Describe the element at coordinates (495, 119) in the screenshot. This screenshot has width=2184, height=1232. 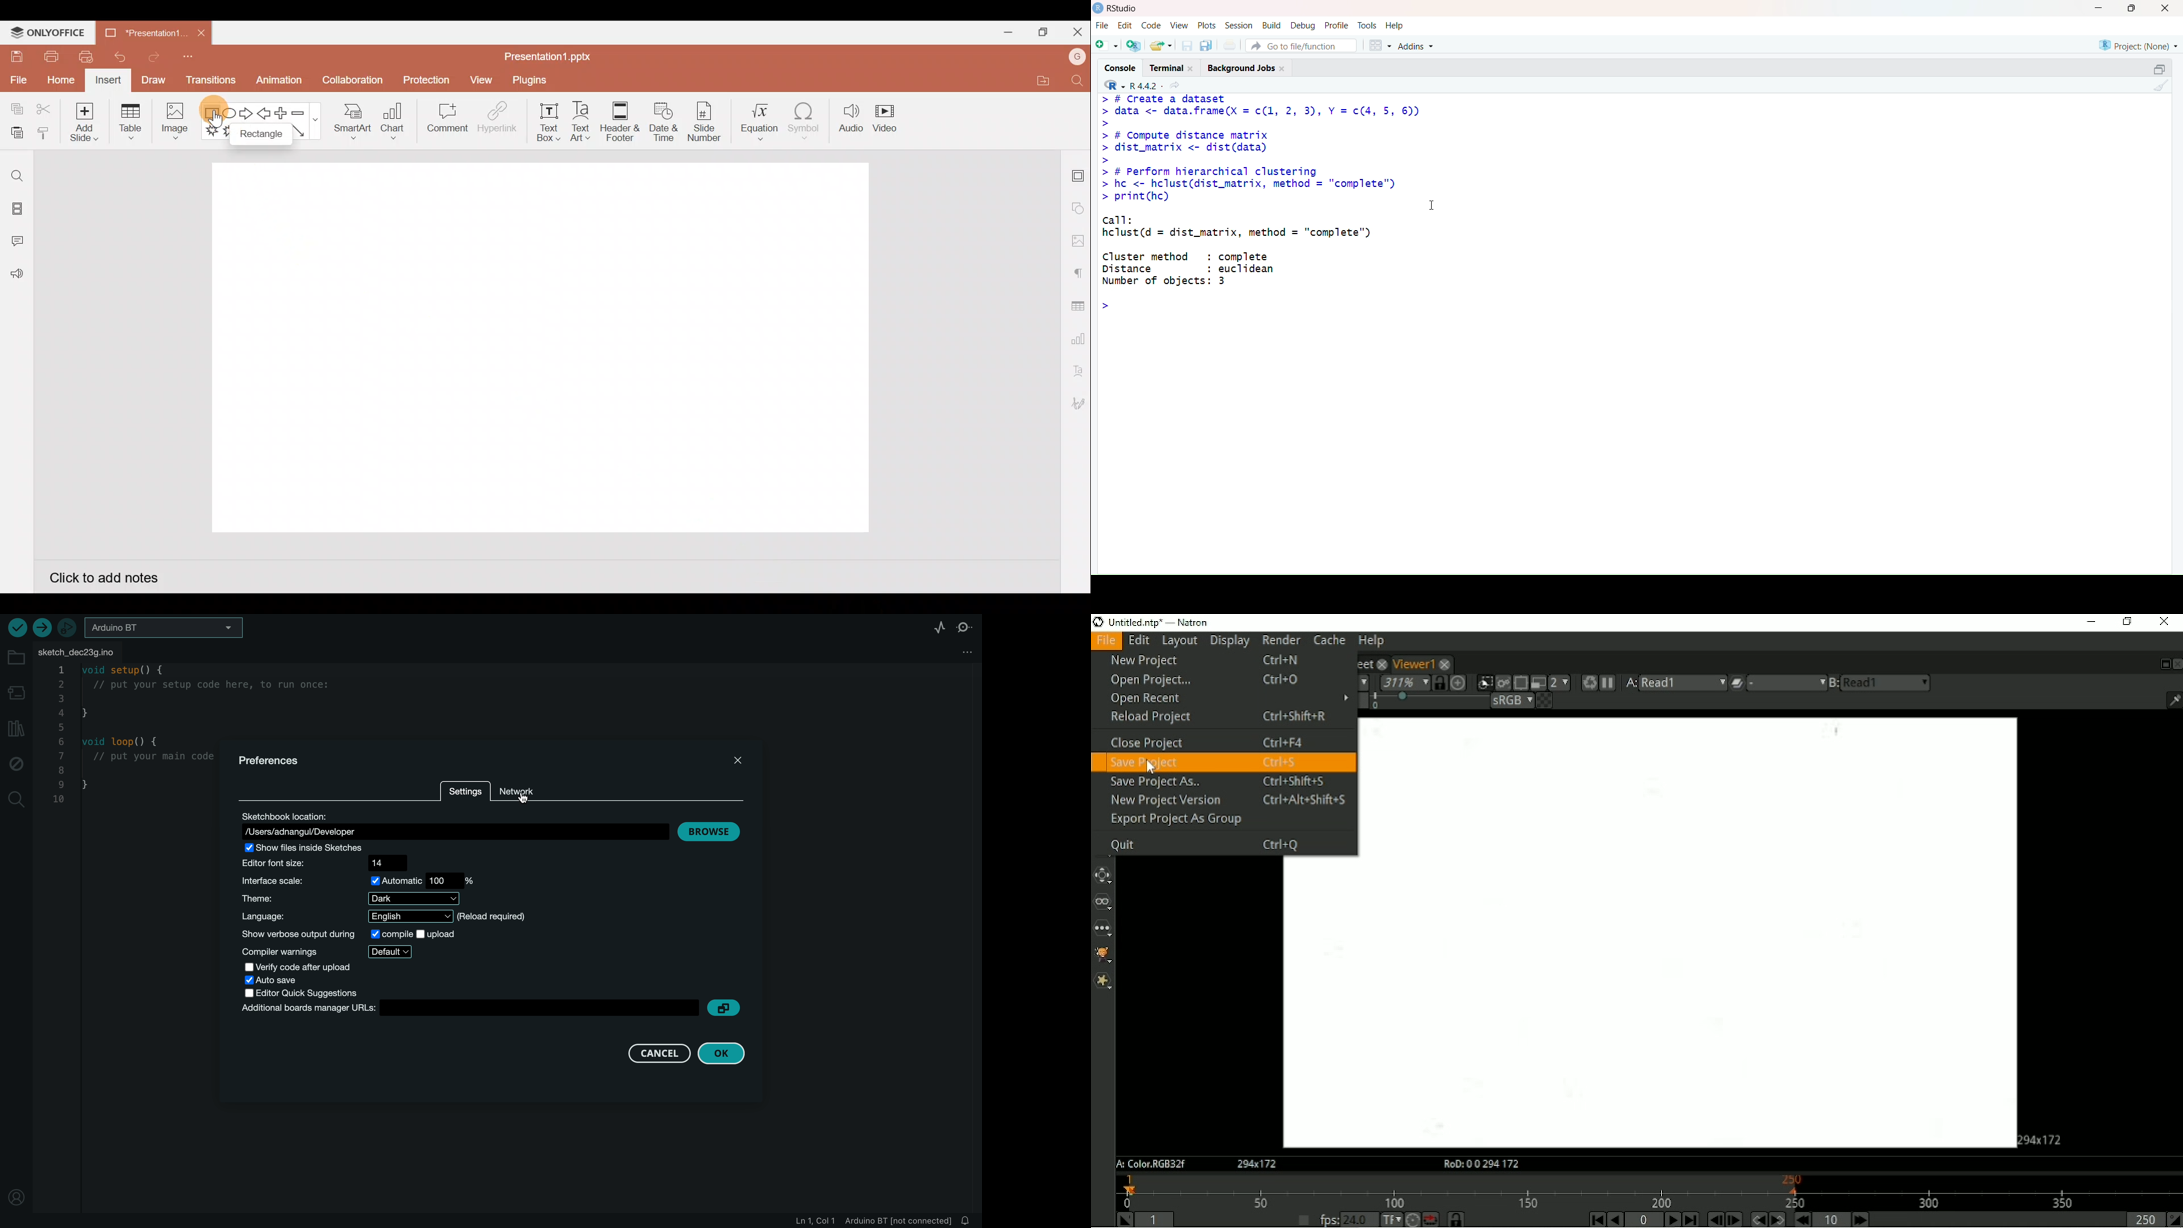
I see `Hyperlink` at that location.